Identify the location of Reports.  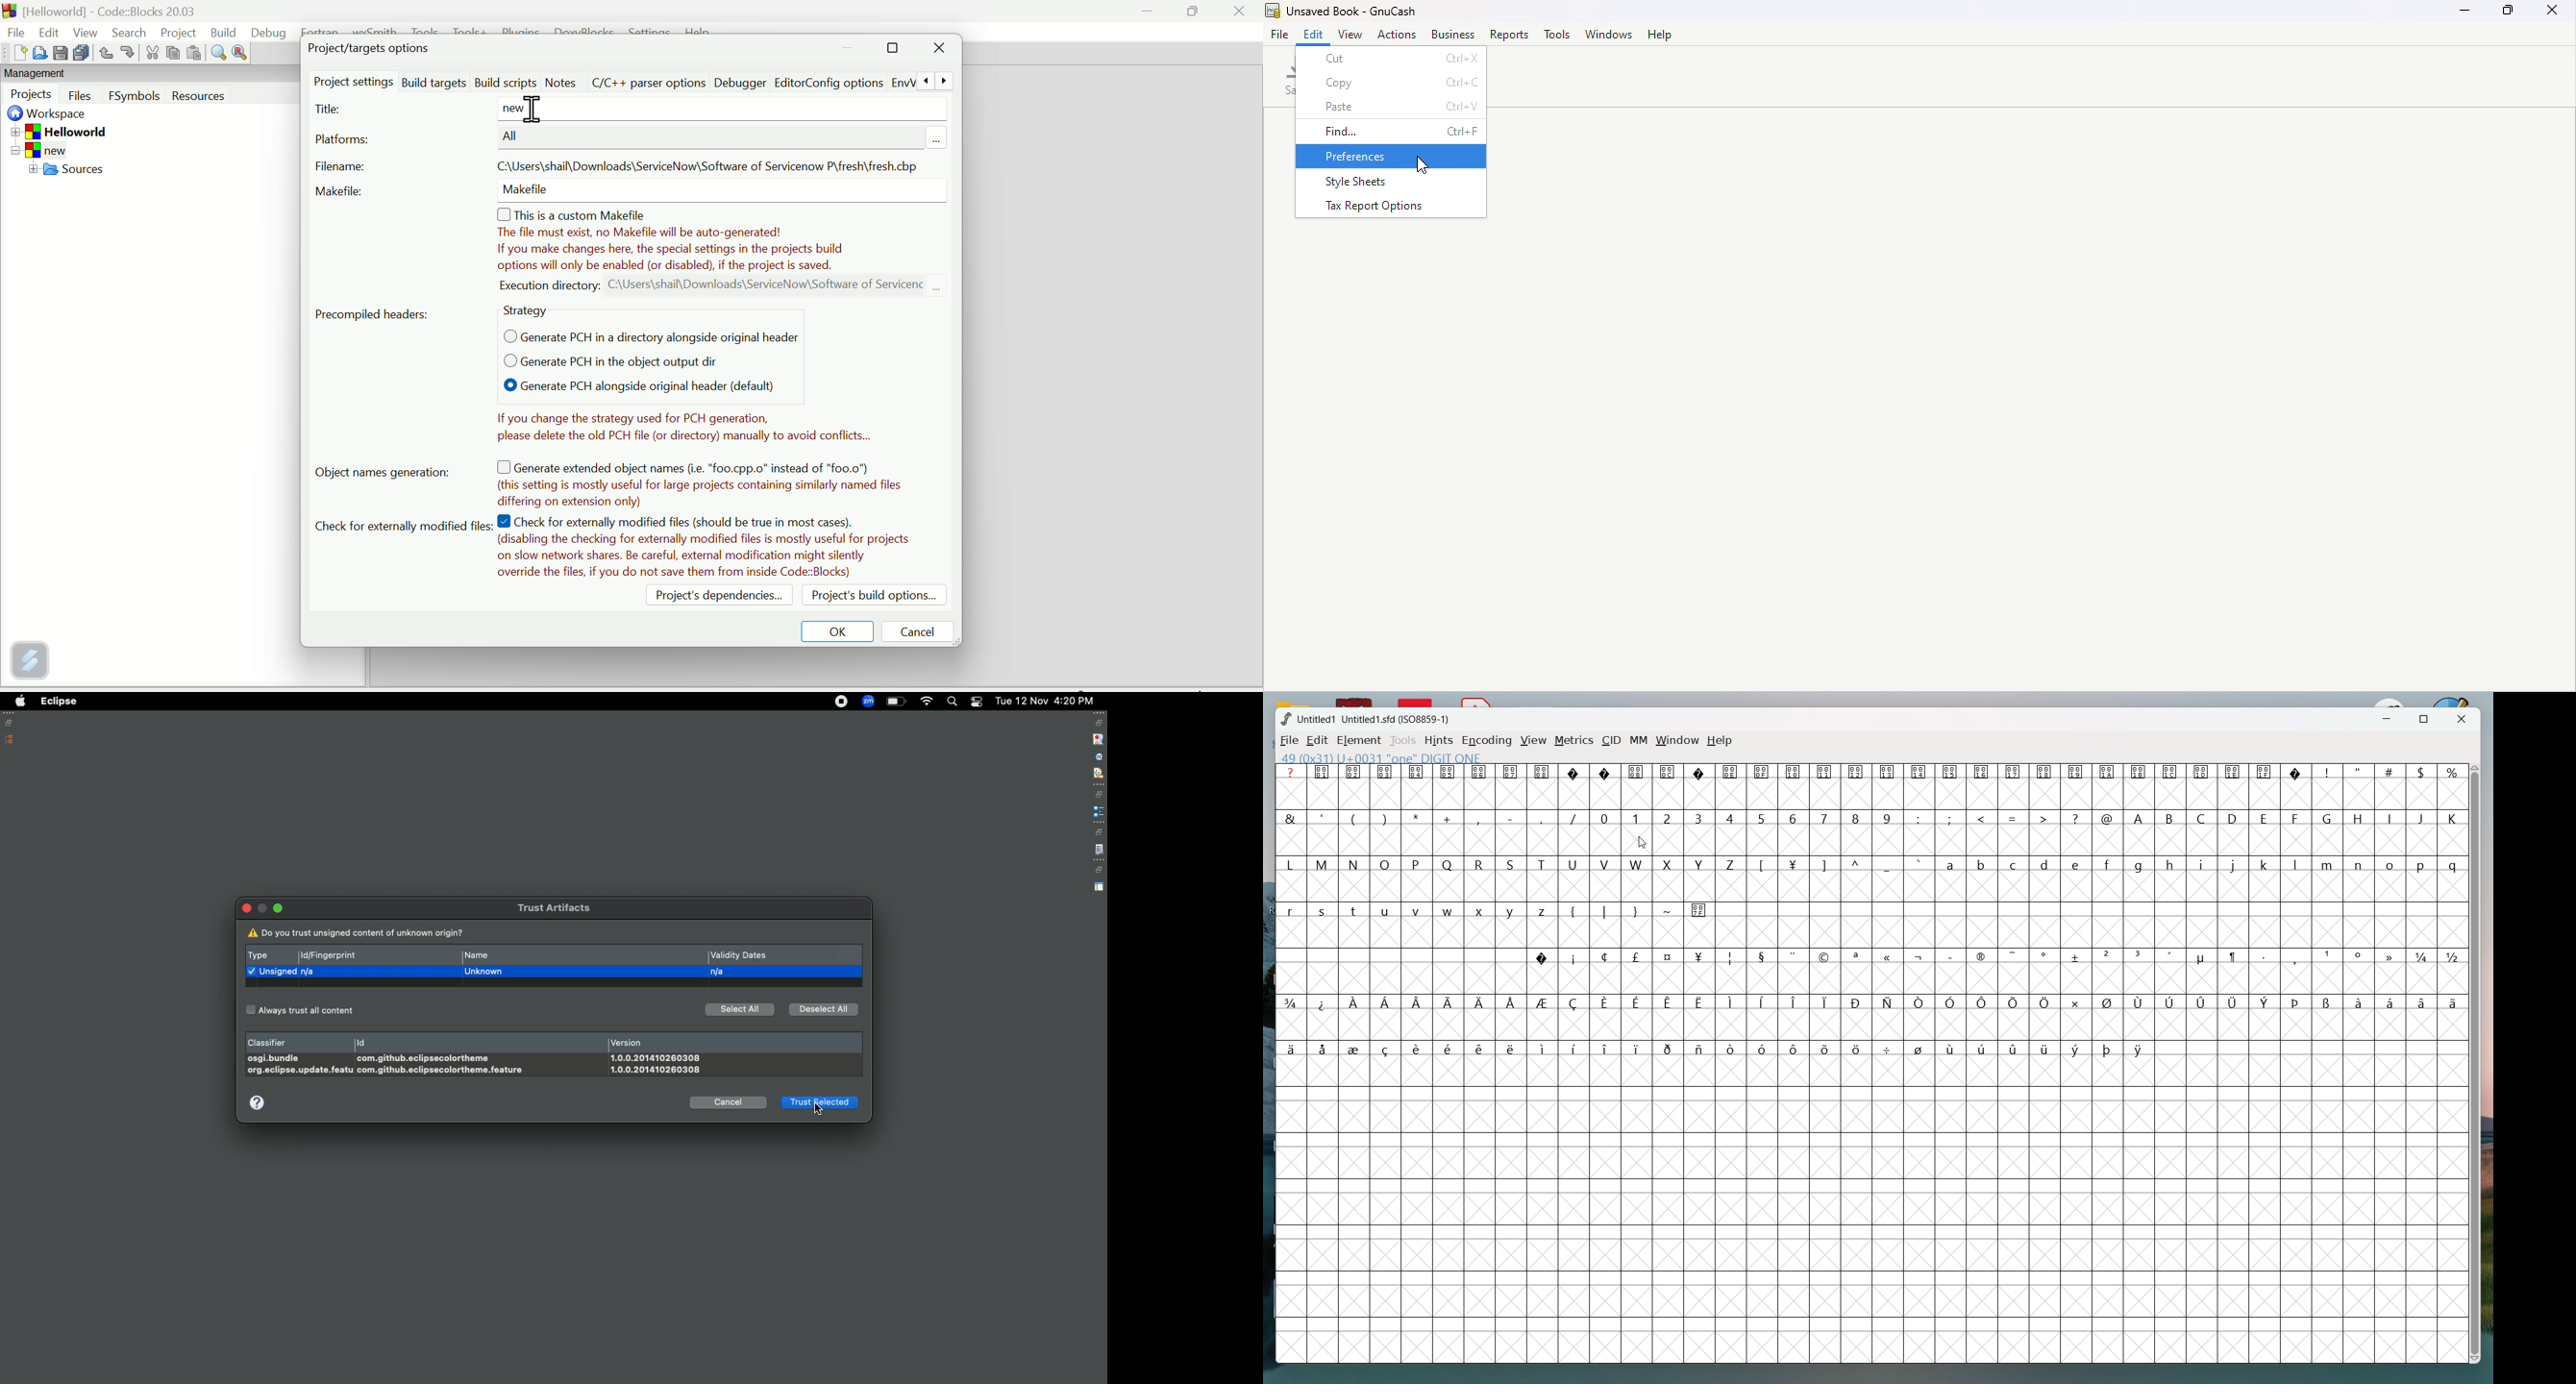
(1511, 33).